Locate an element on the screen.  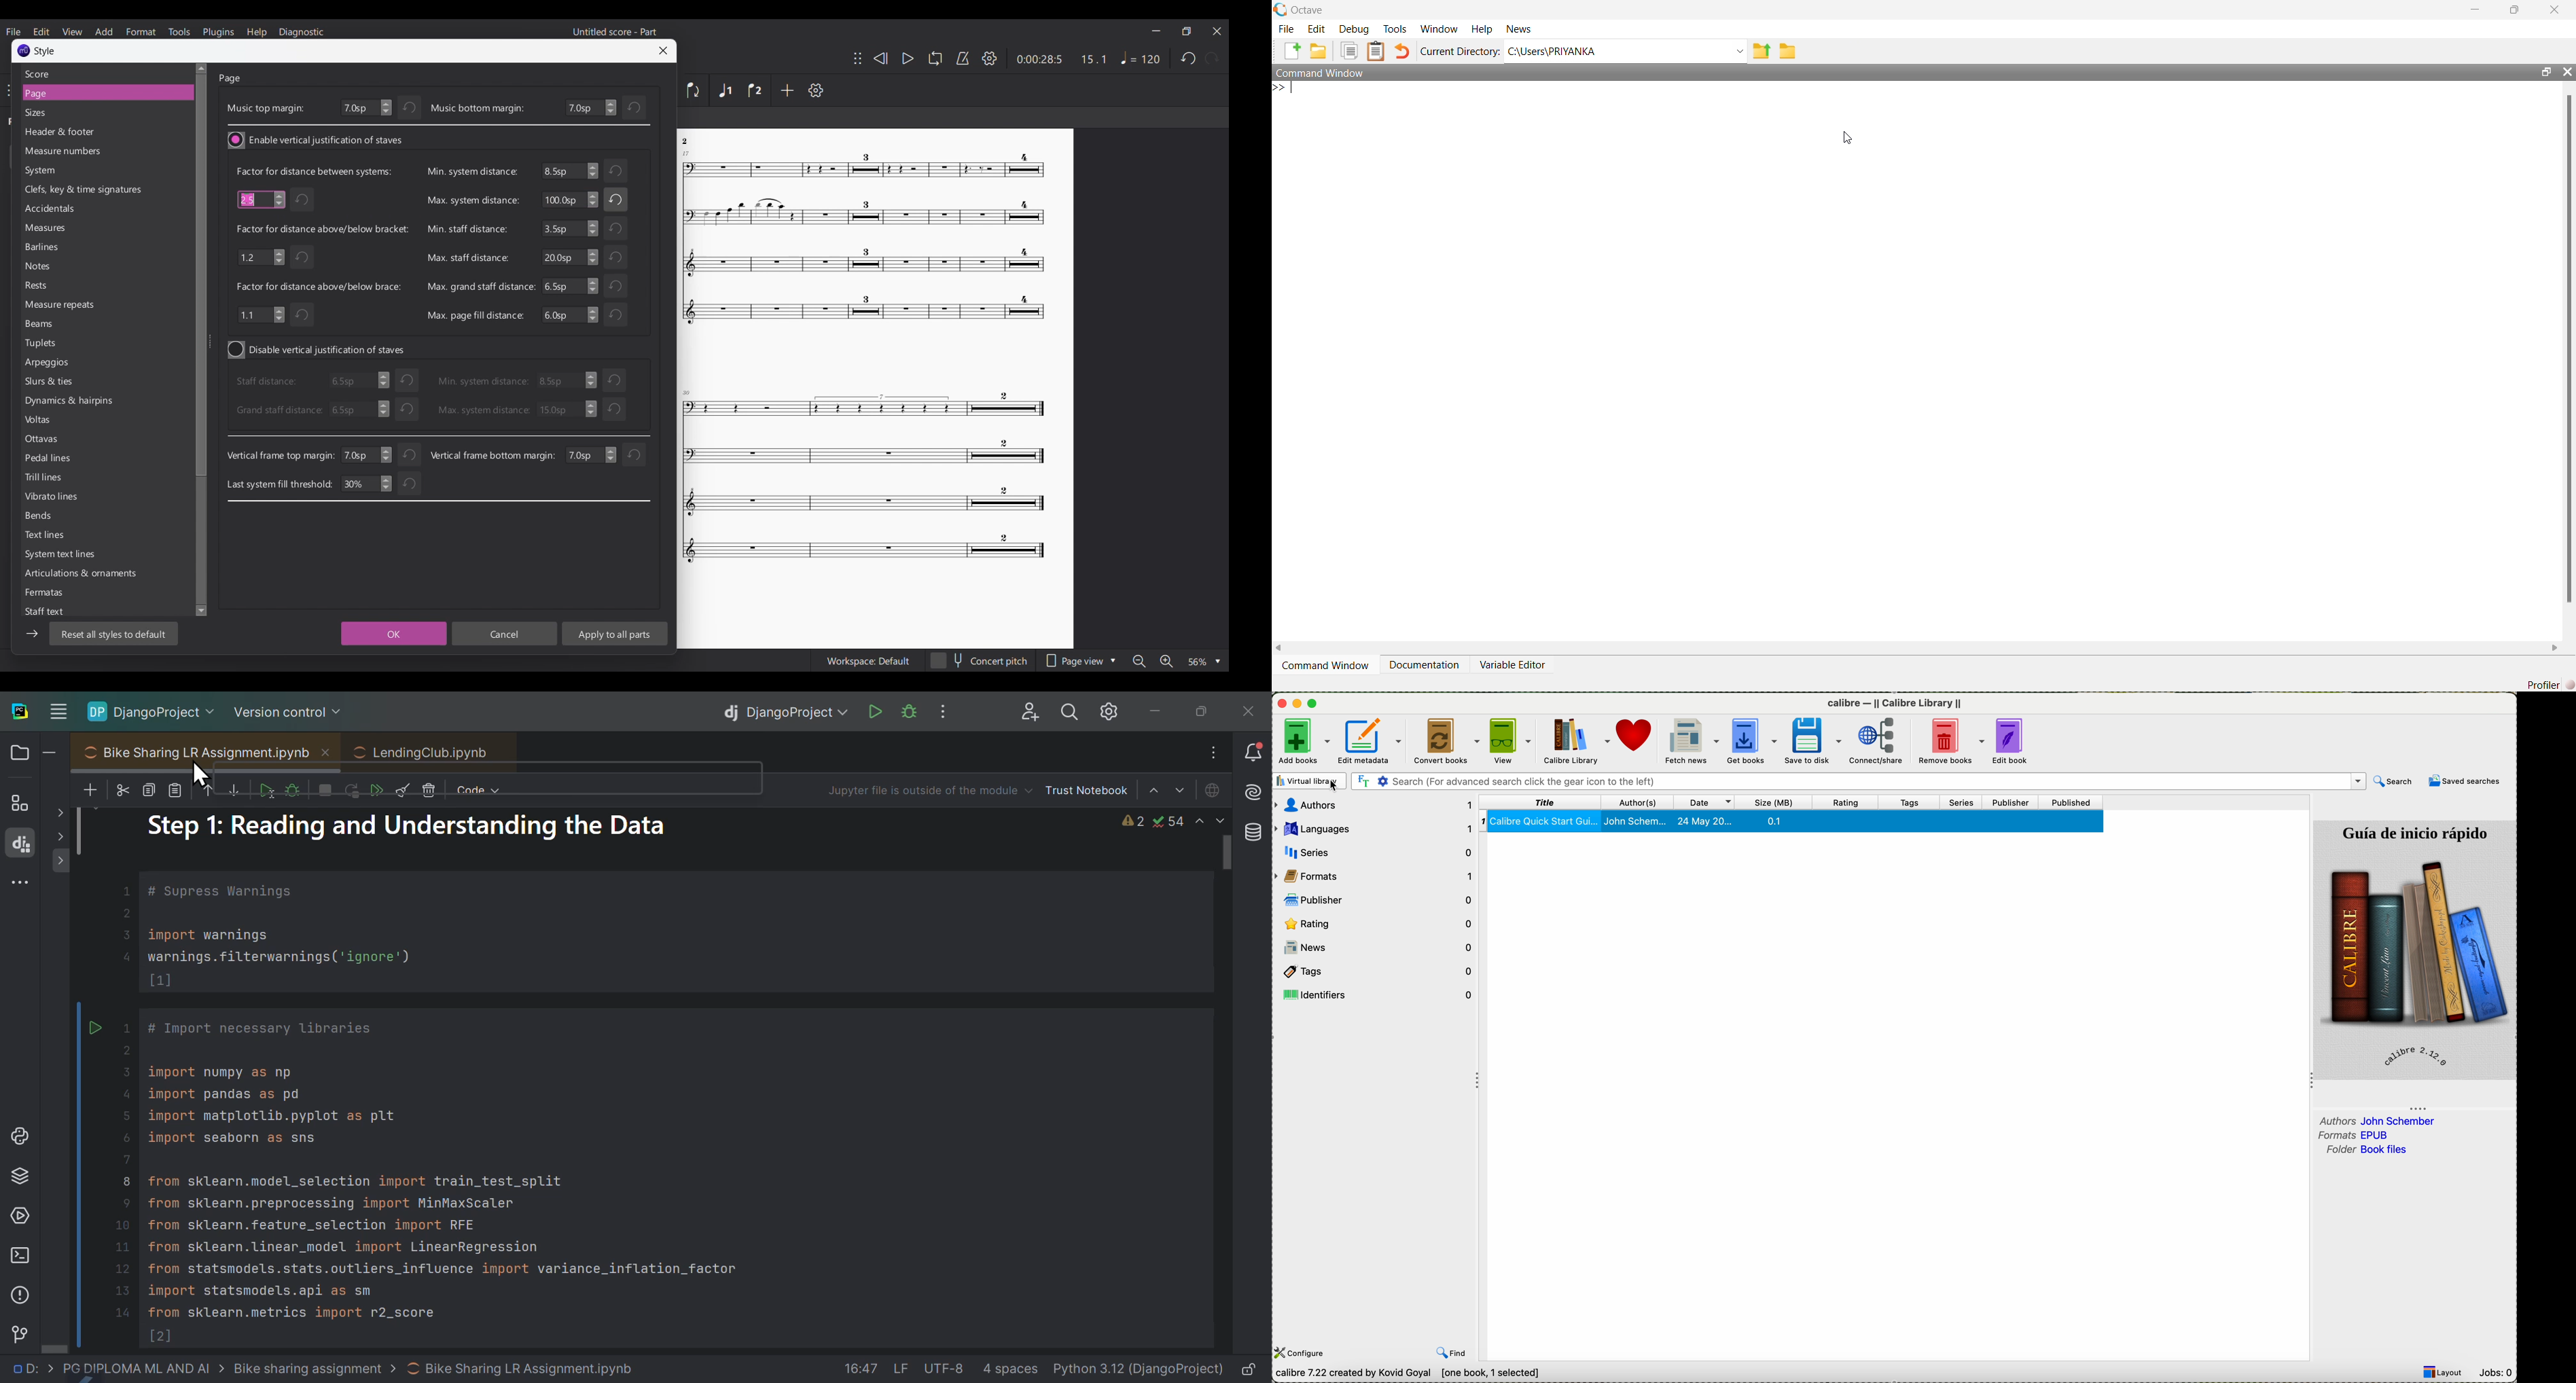
Jobs: 0 is located at coordinates (2497, 1372).